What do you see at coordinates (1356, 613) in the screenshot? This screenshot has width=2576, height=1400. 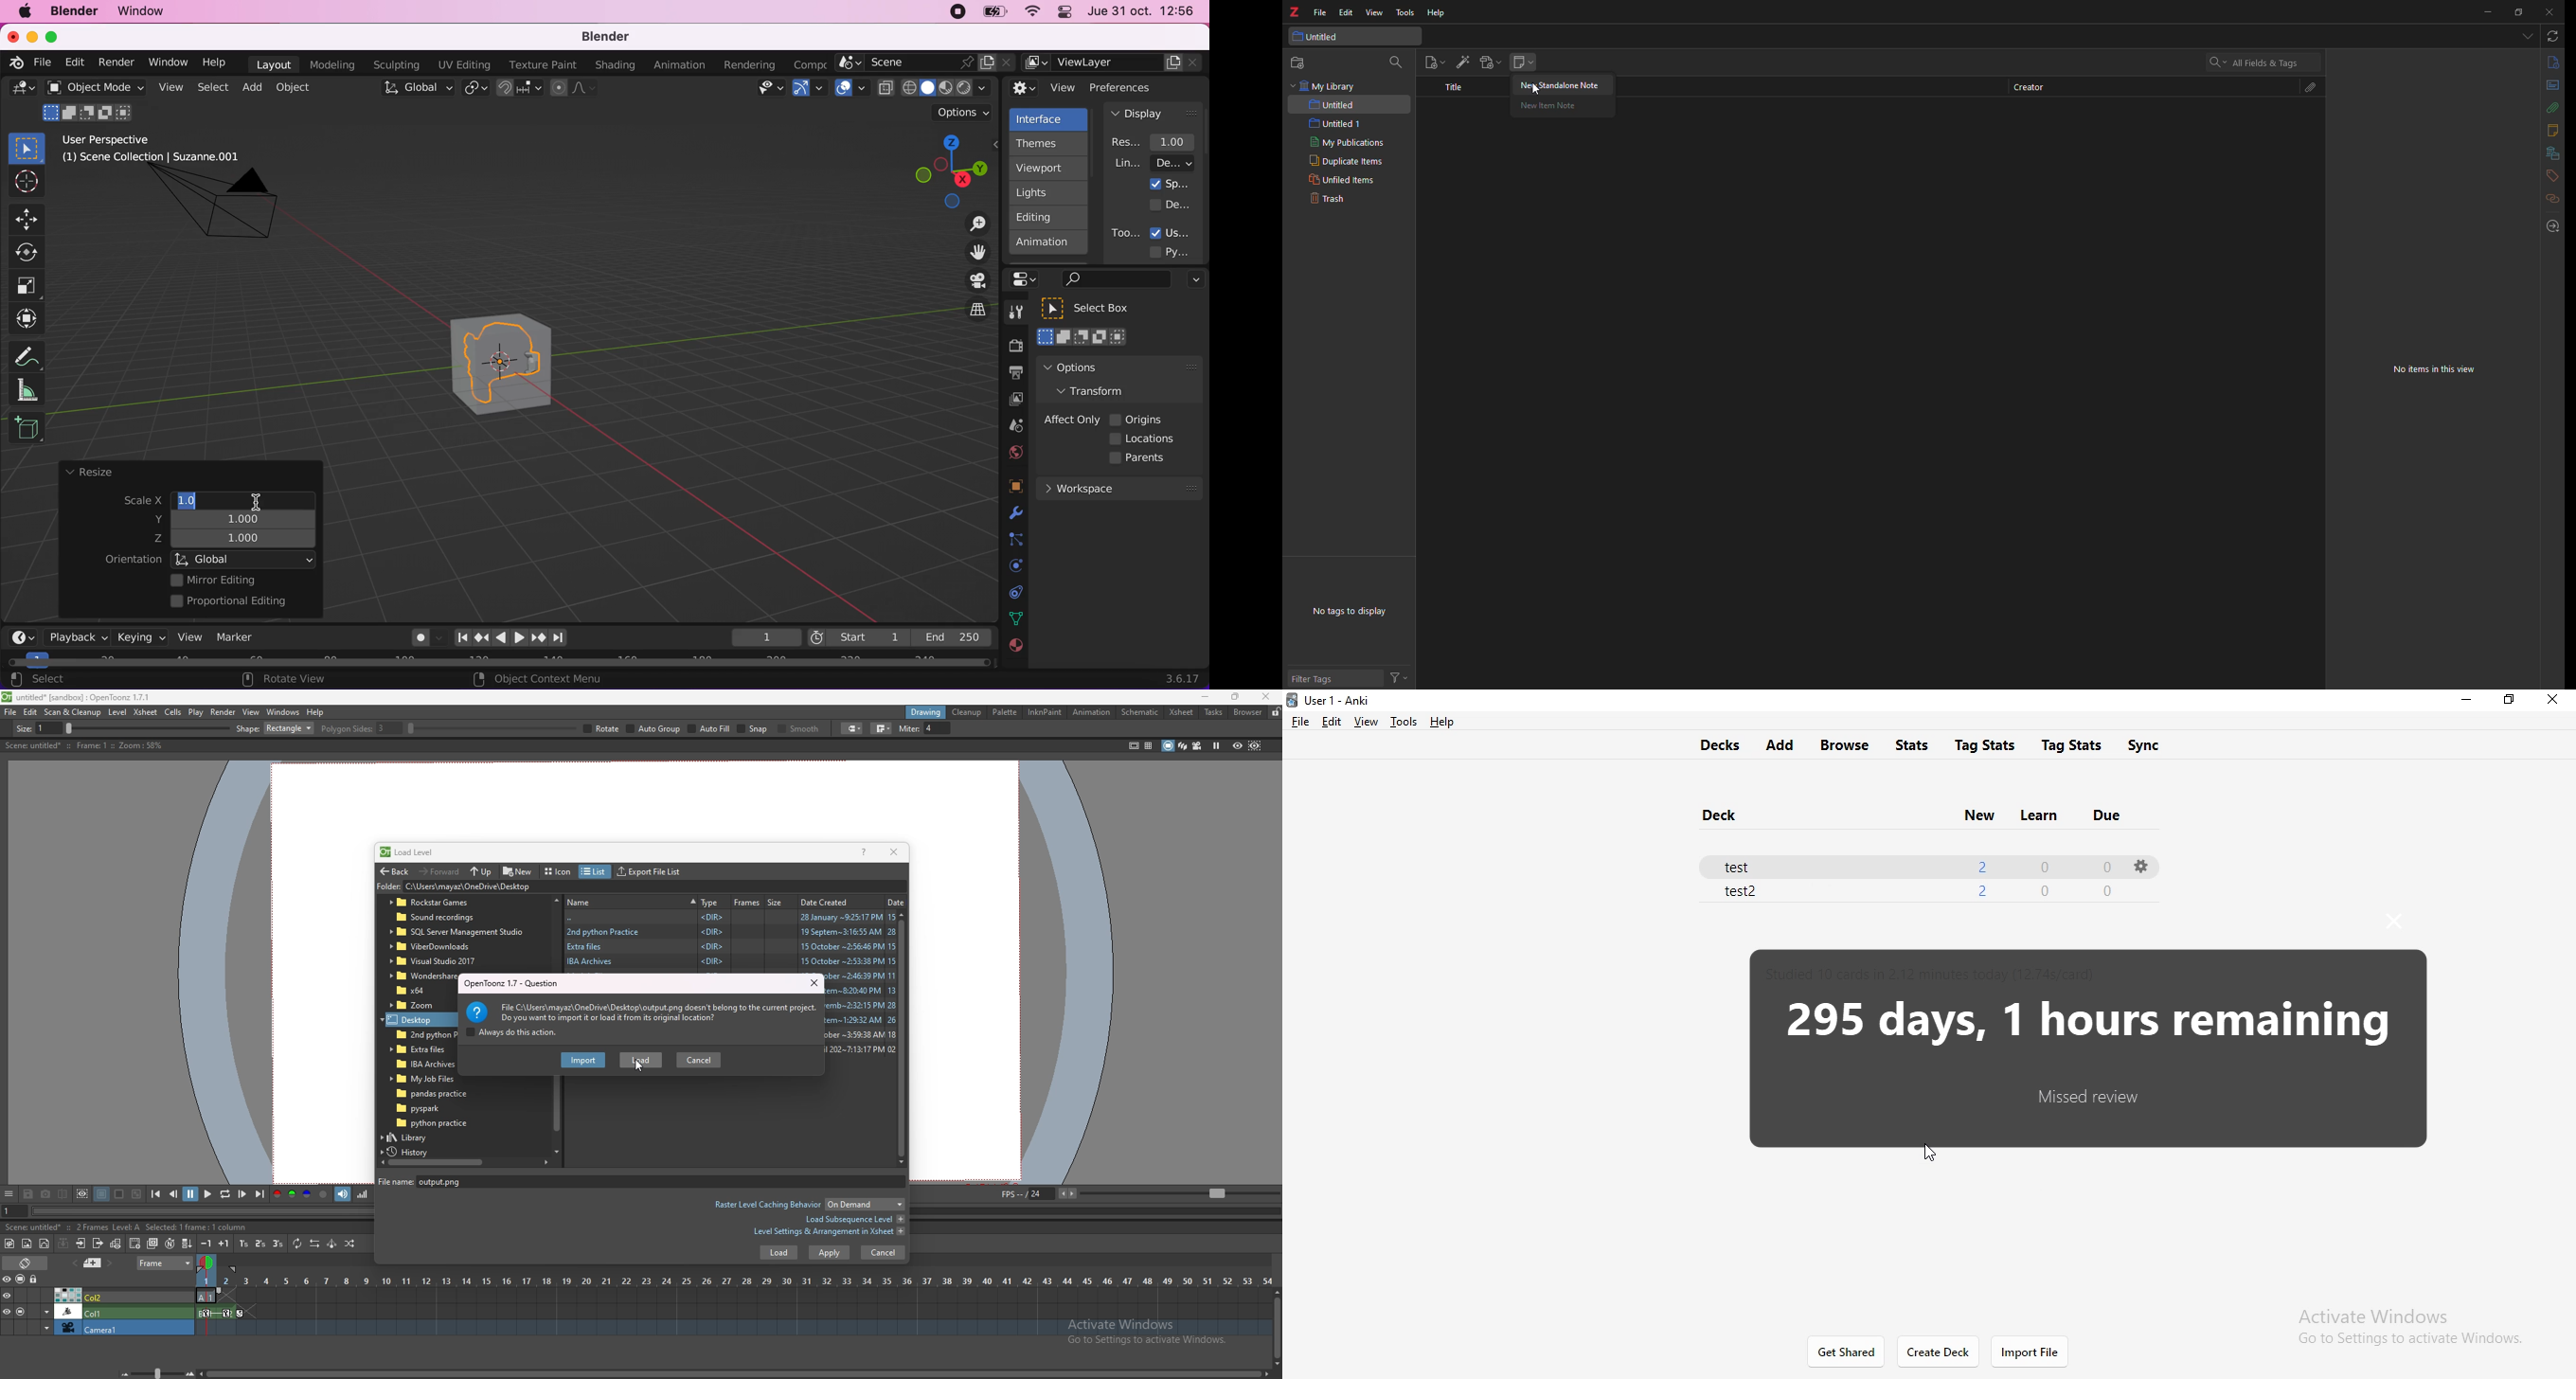 I see `no tags to display` at bounding box center [1356, 613].